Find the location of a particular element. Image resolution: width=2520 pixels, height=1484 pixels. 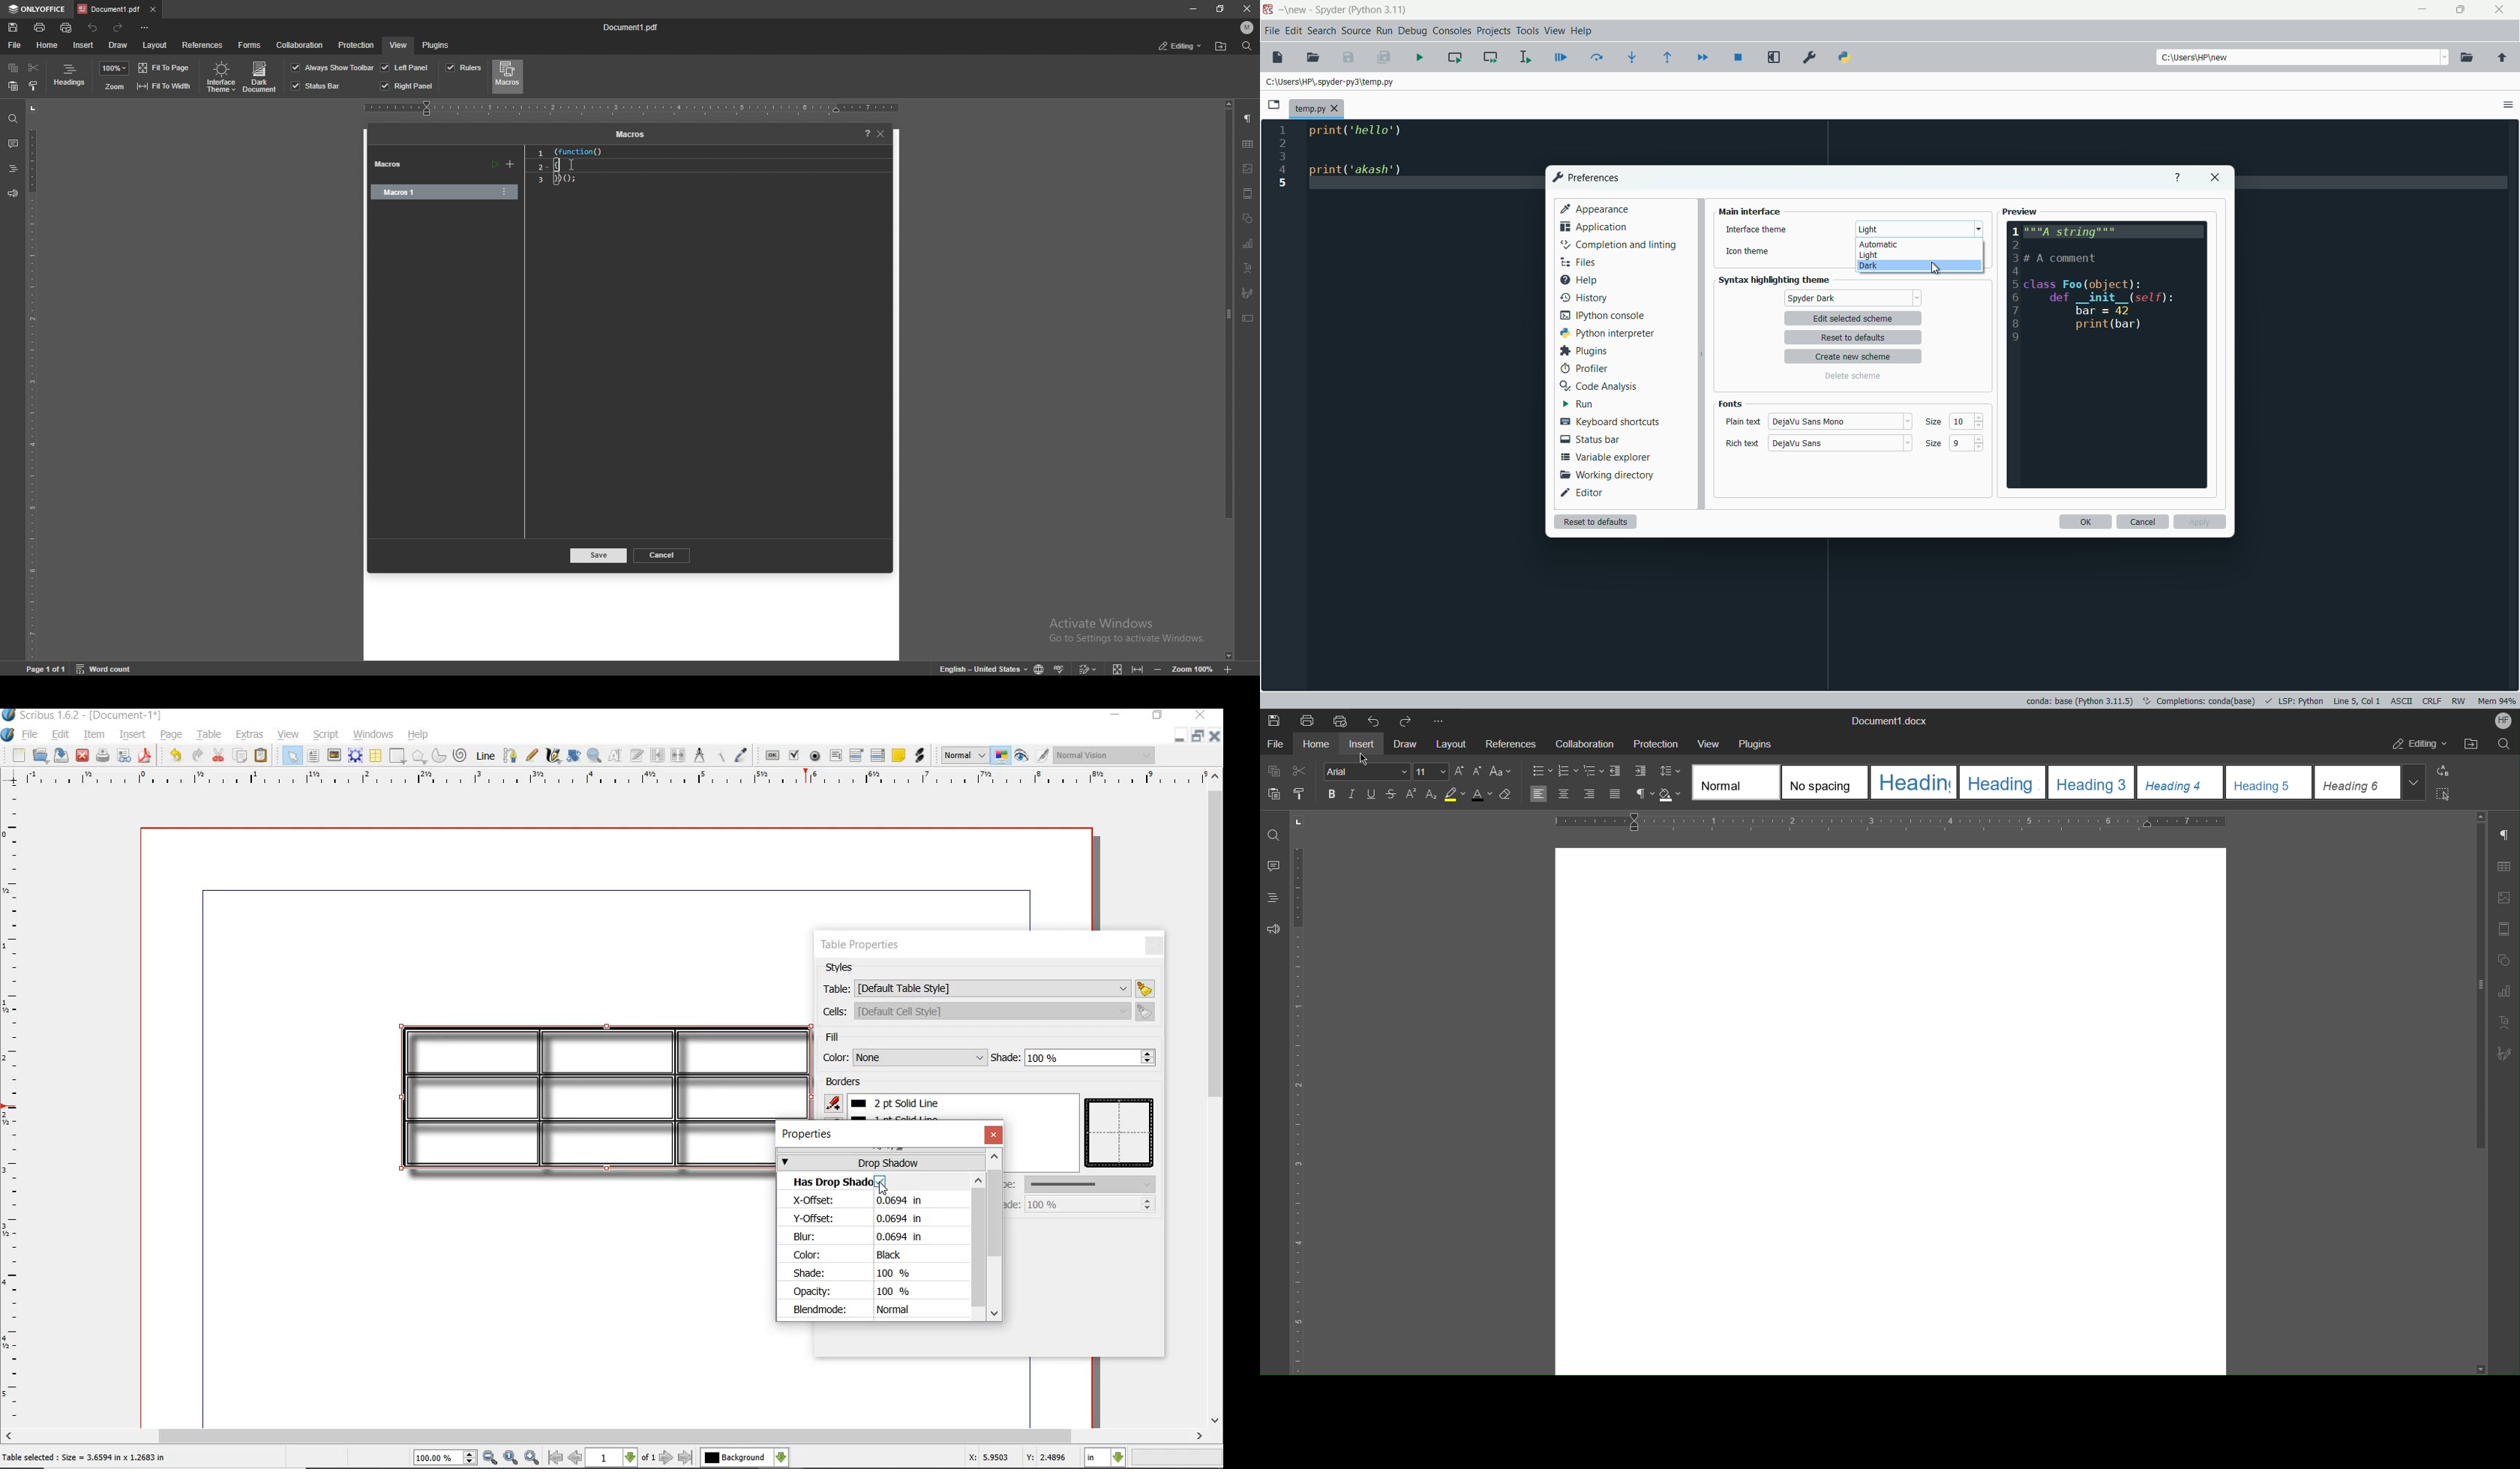

script is located at coordinates (327, 736).